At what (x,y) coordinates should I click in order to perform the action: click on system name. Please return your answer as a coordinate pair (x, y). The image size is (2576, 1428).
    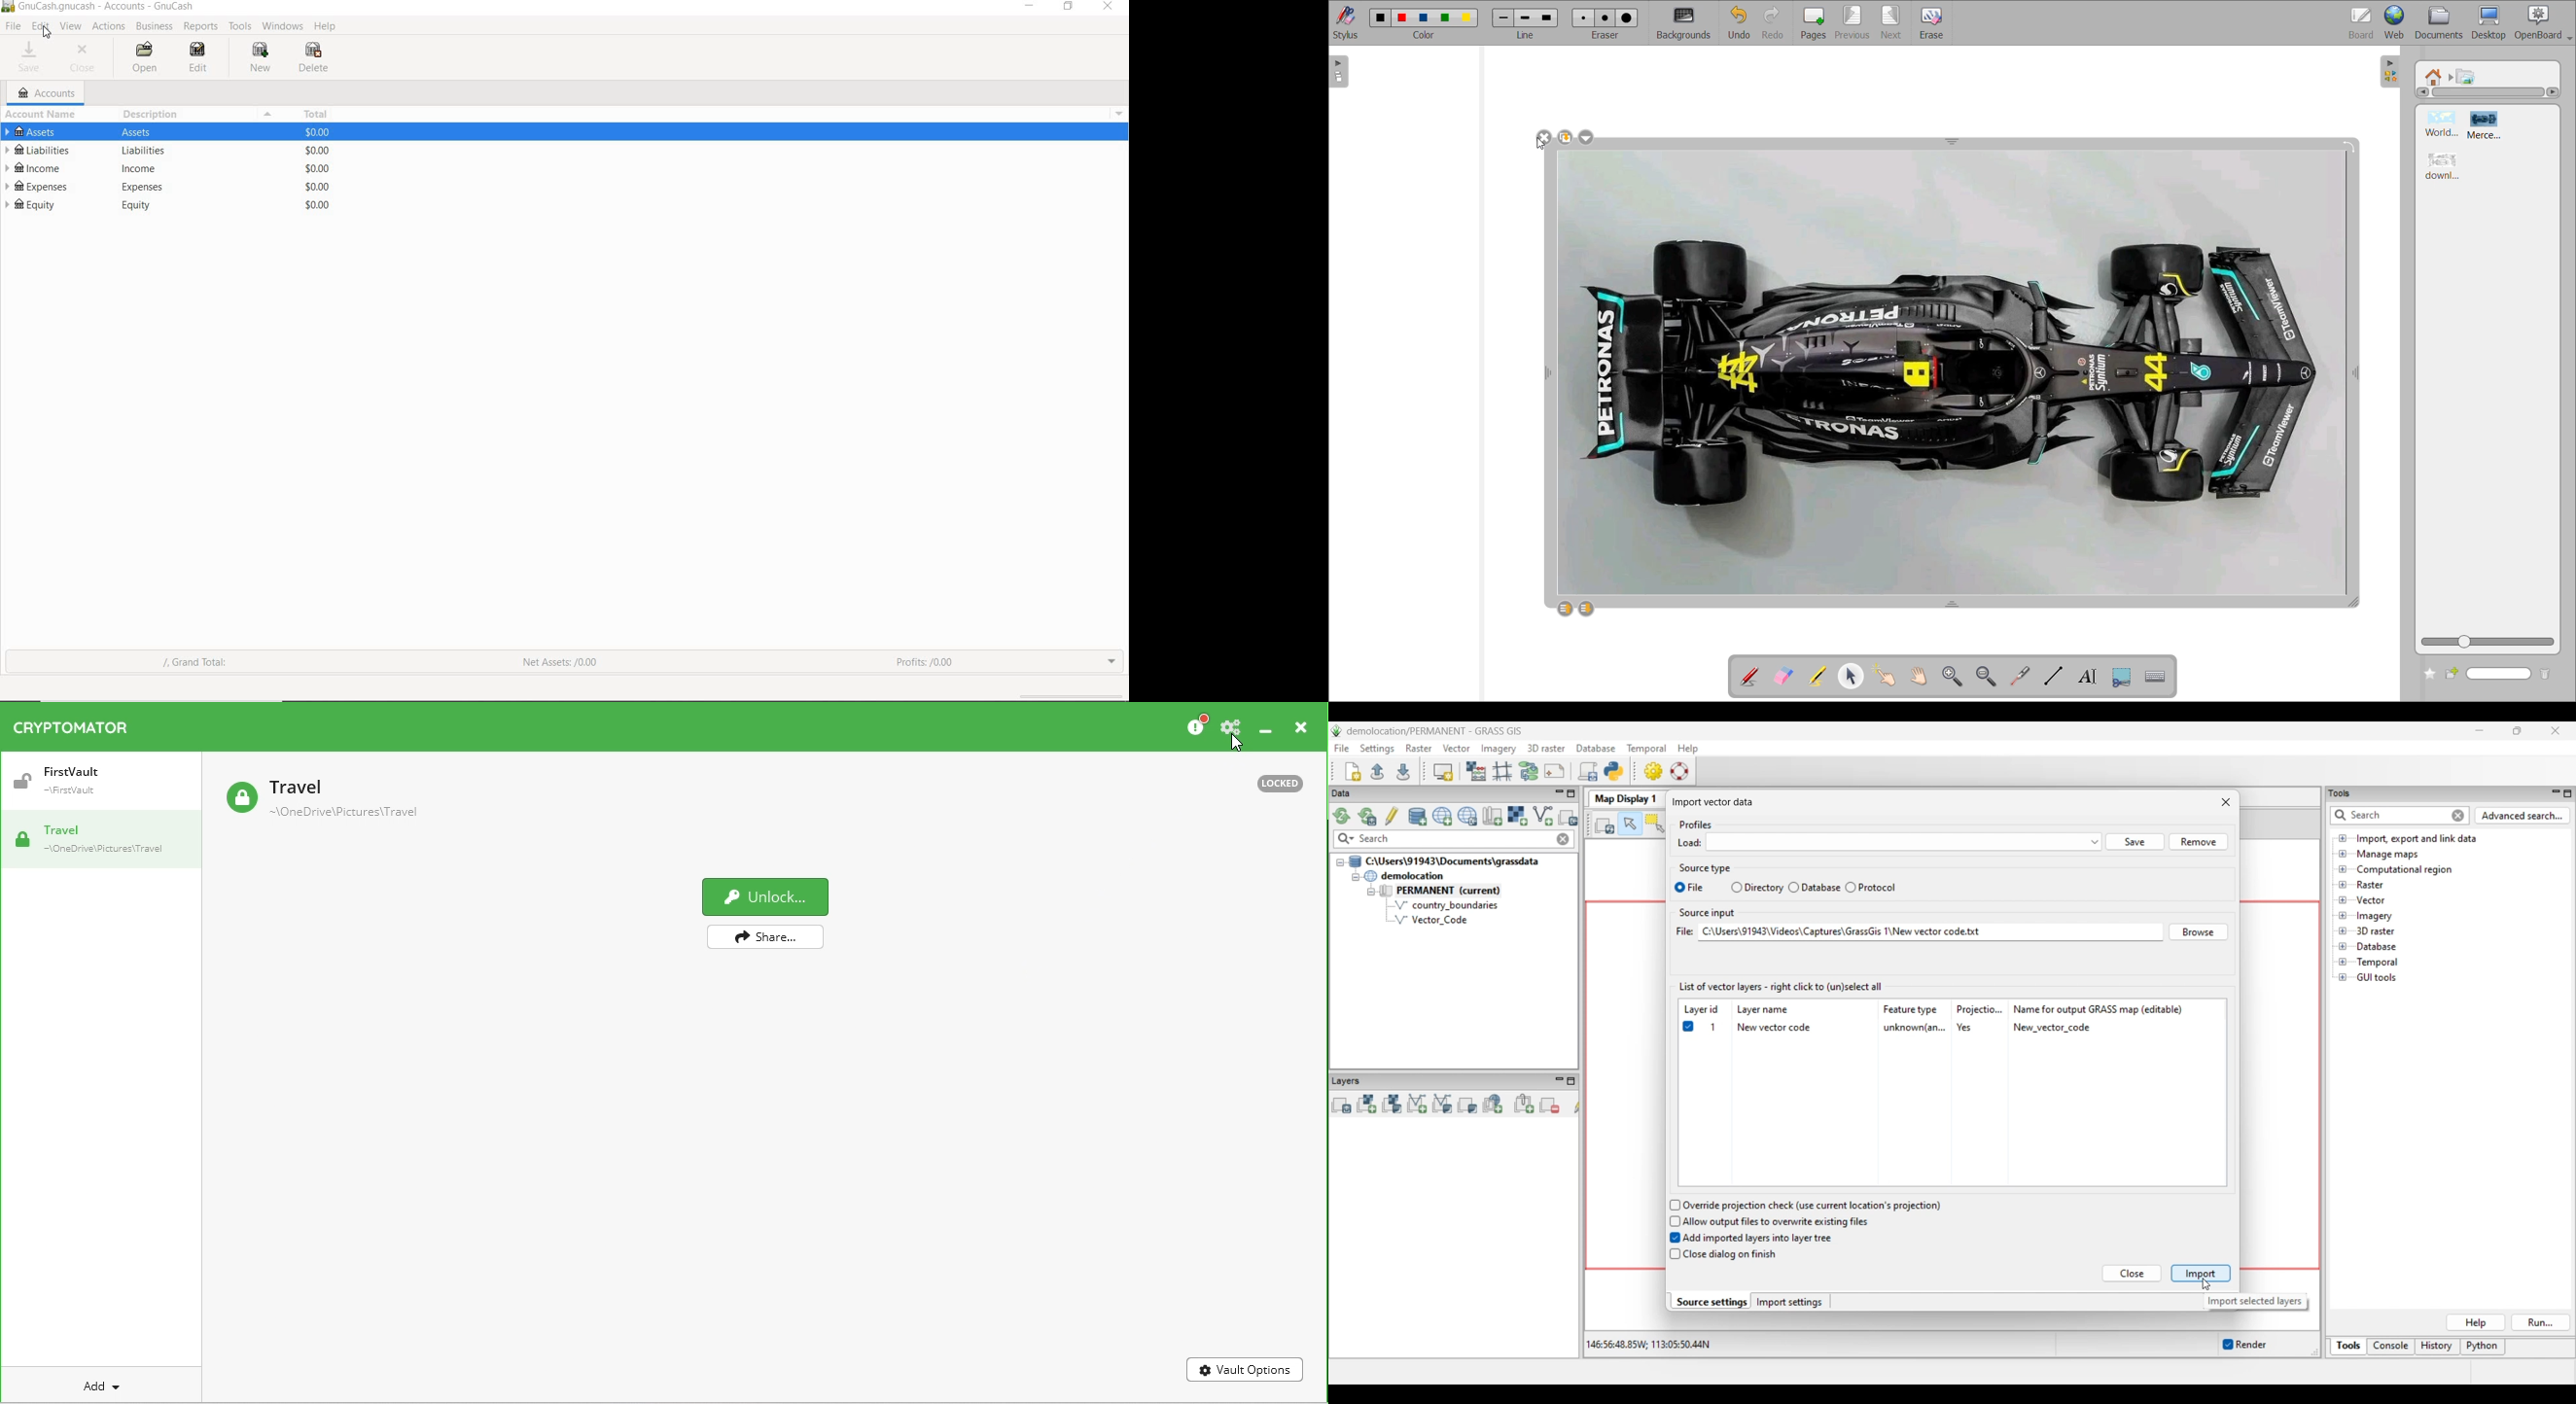
    Looking at the image, I should click on (9, 7).